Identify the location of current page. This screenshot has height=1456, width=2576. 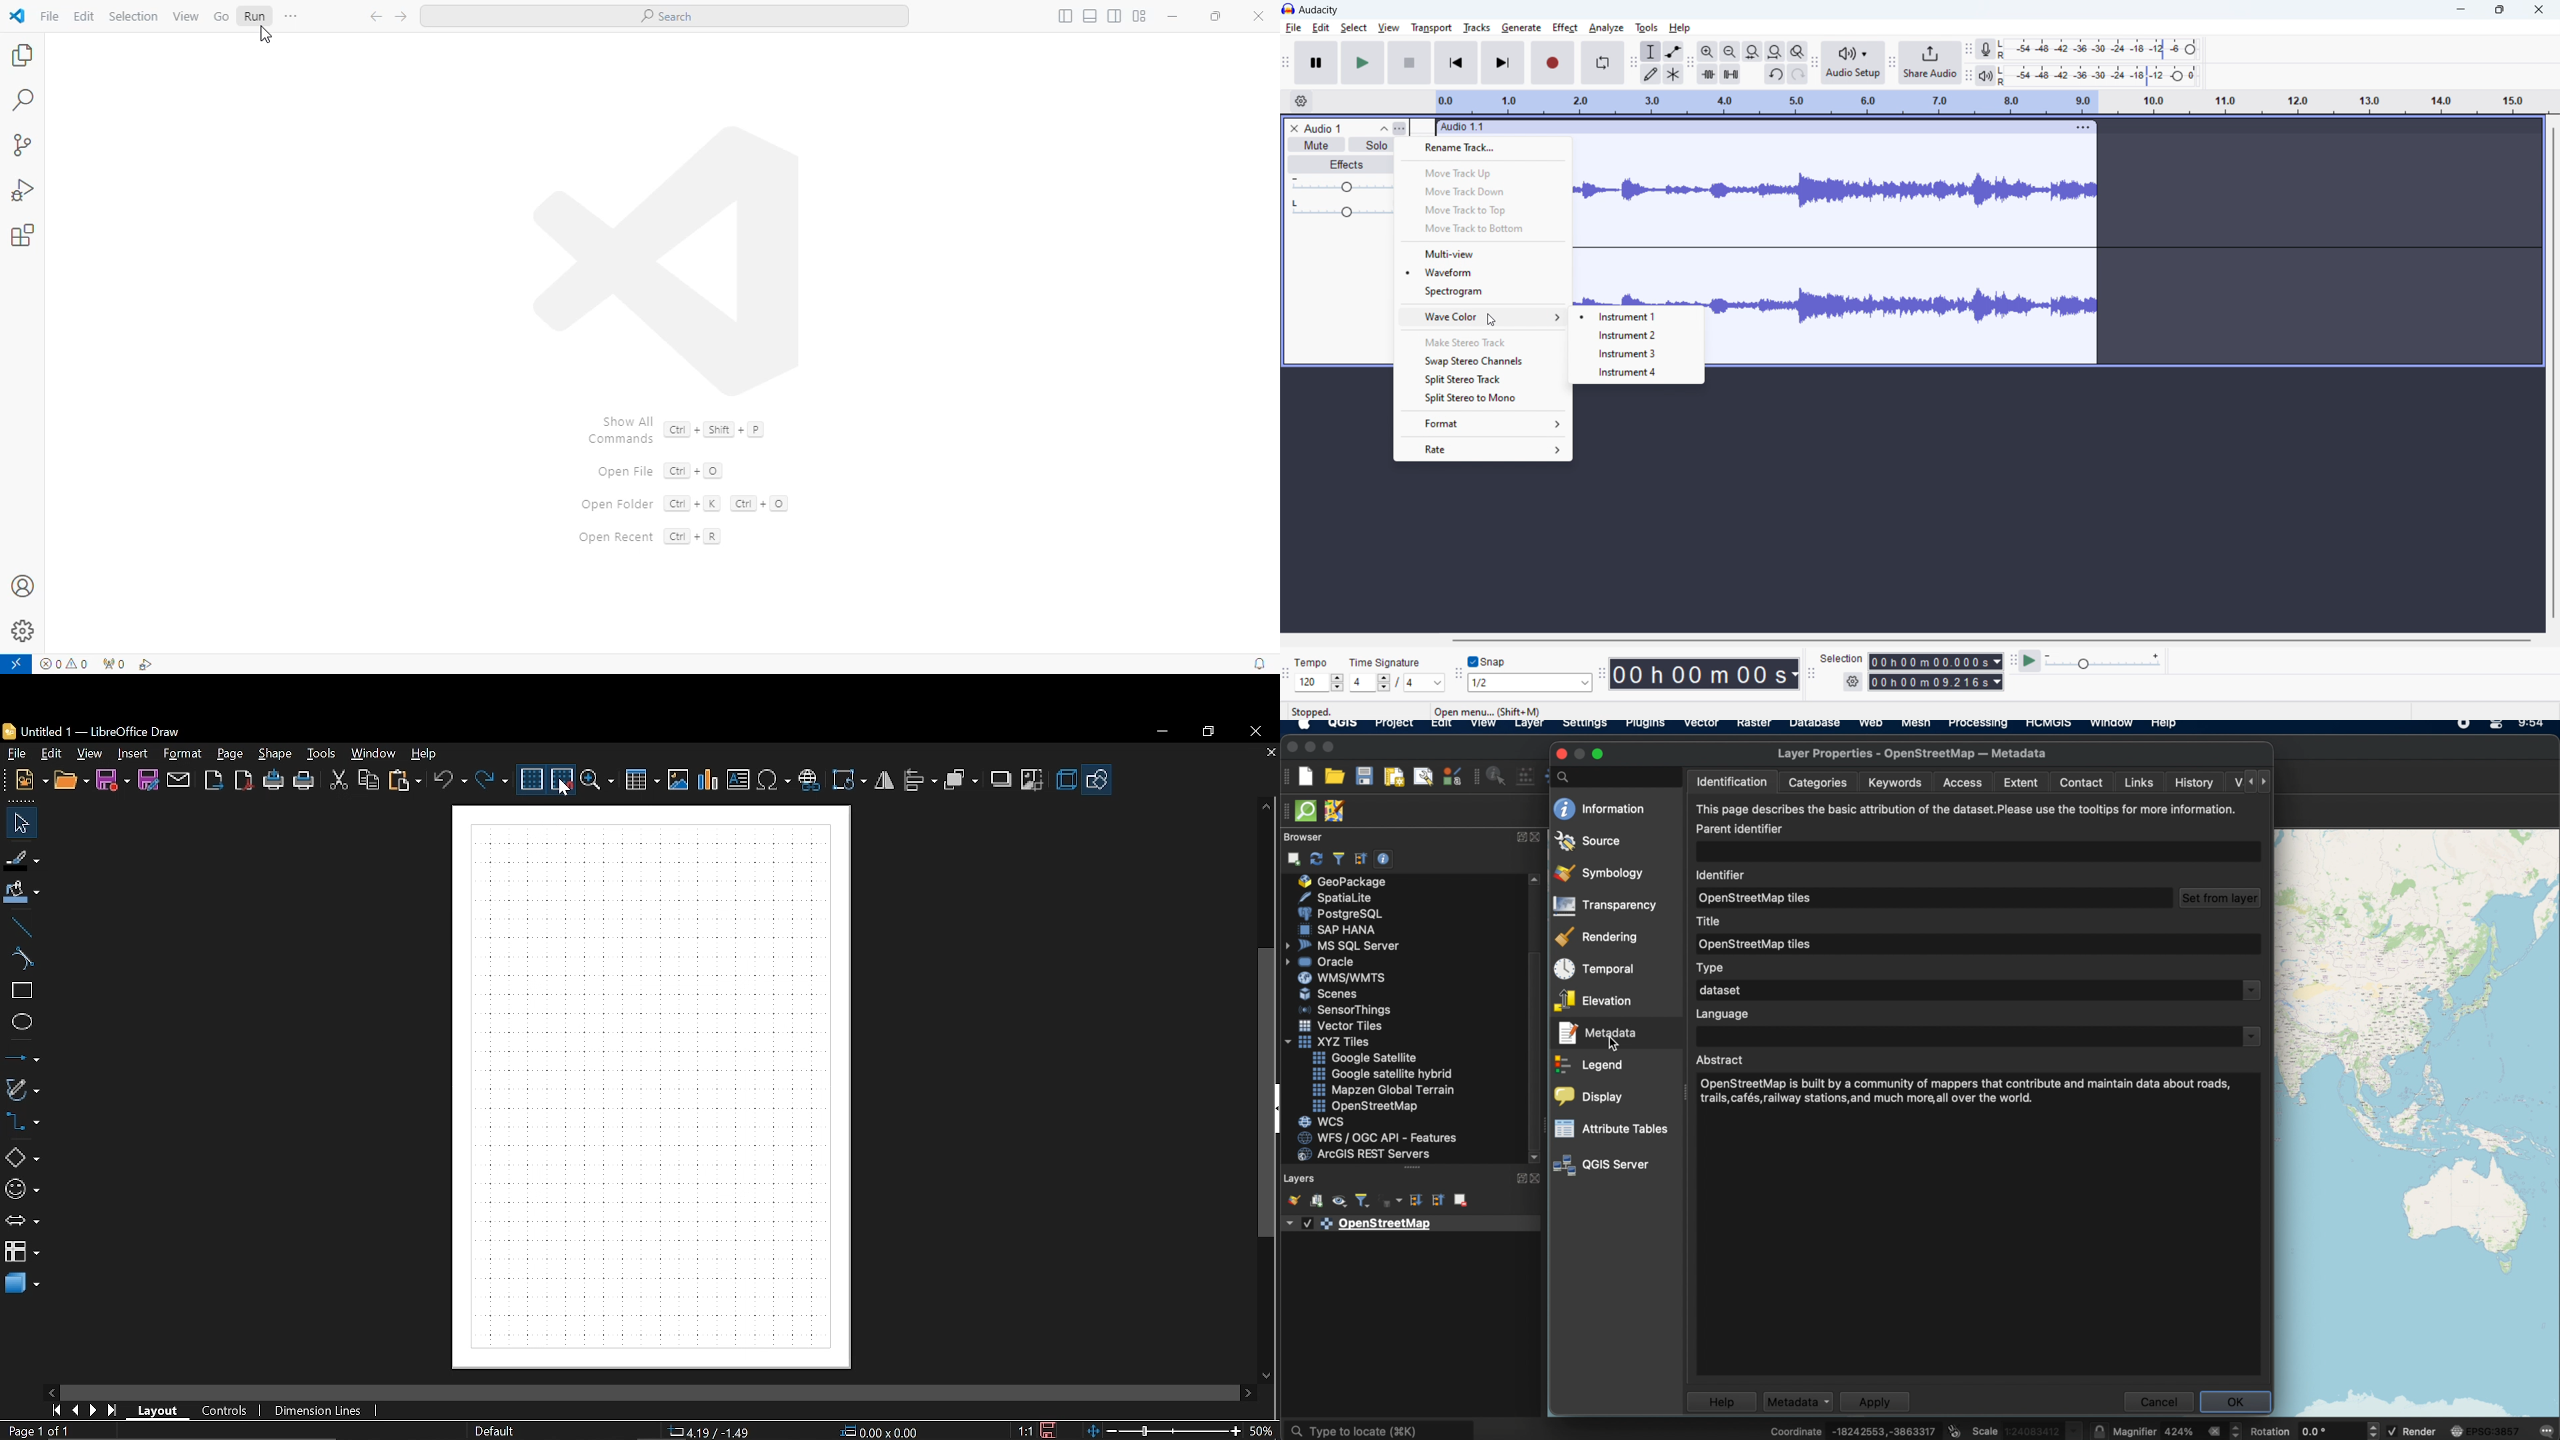
(35, 1431).